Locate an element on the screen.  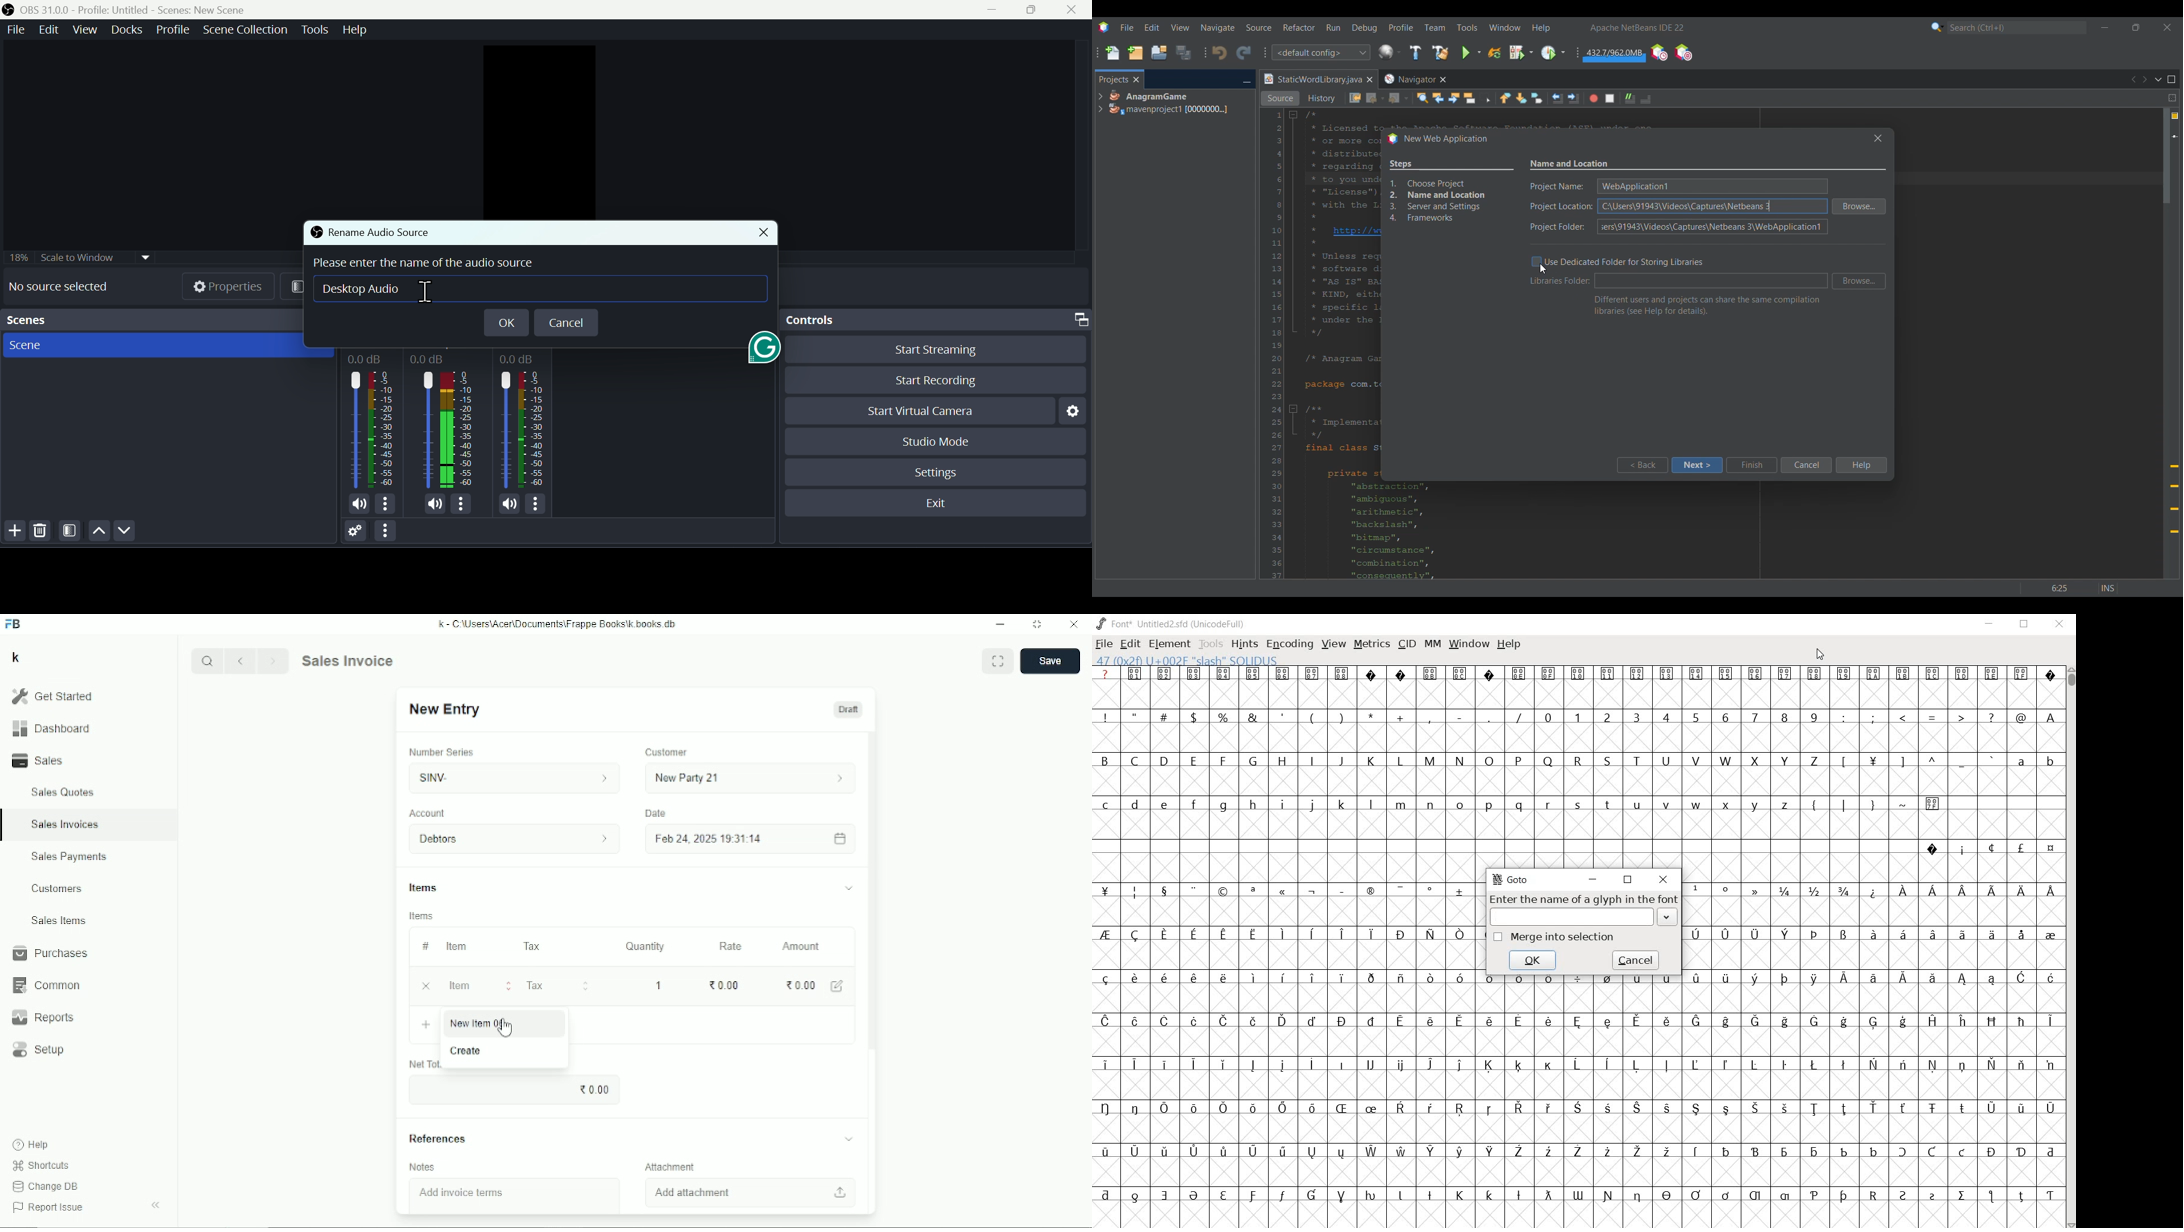
SINV is located at coordinates (511, 778).